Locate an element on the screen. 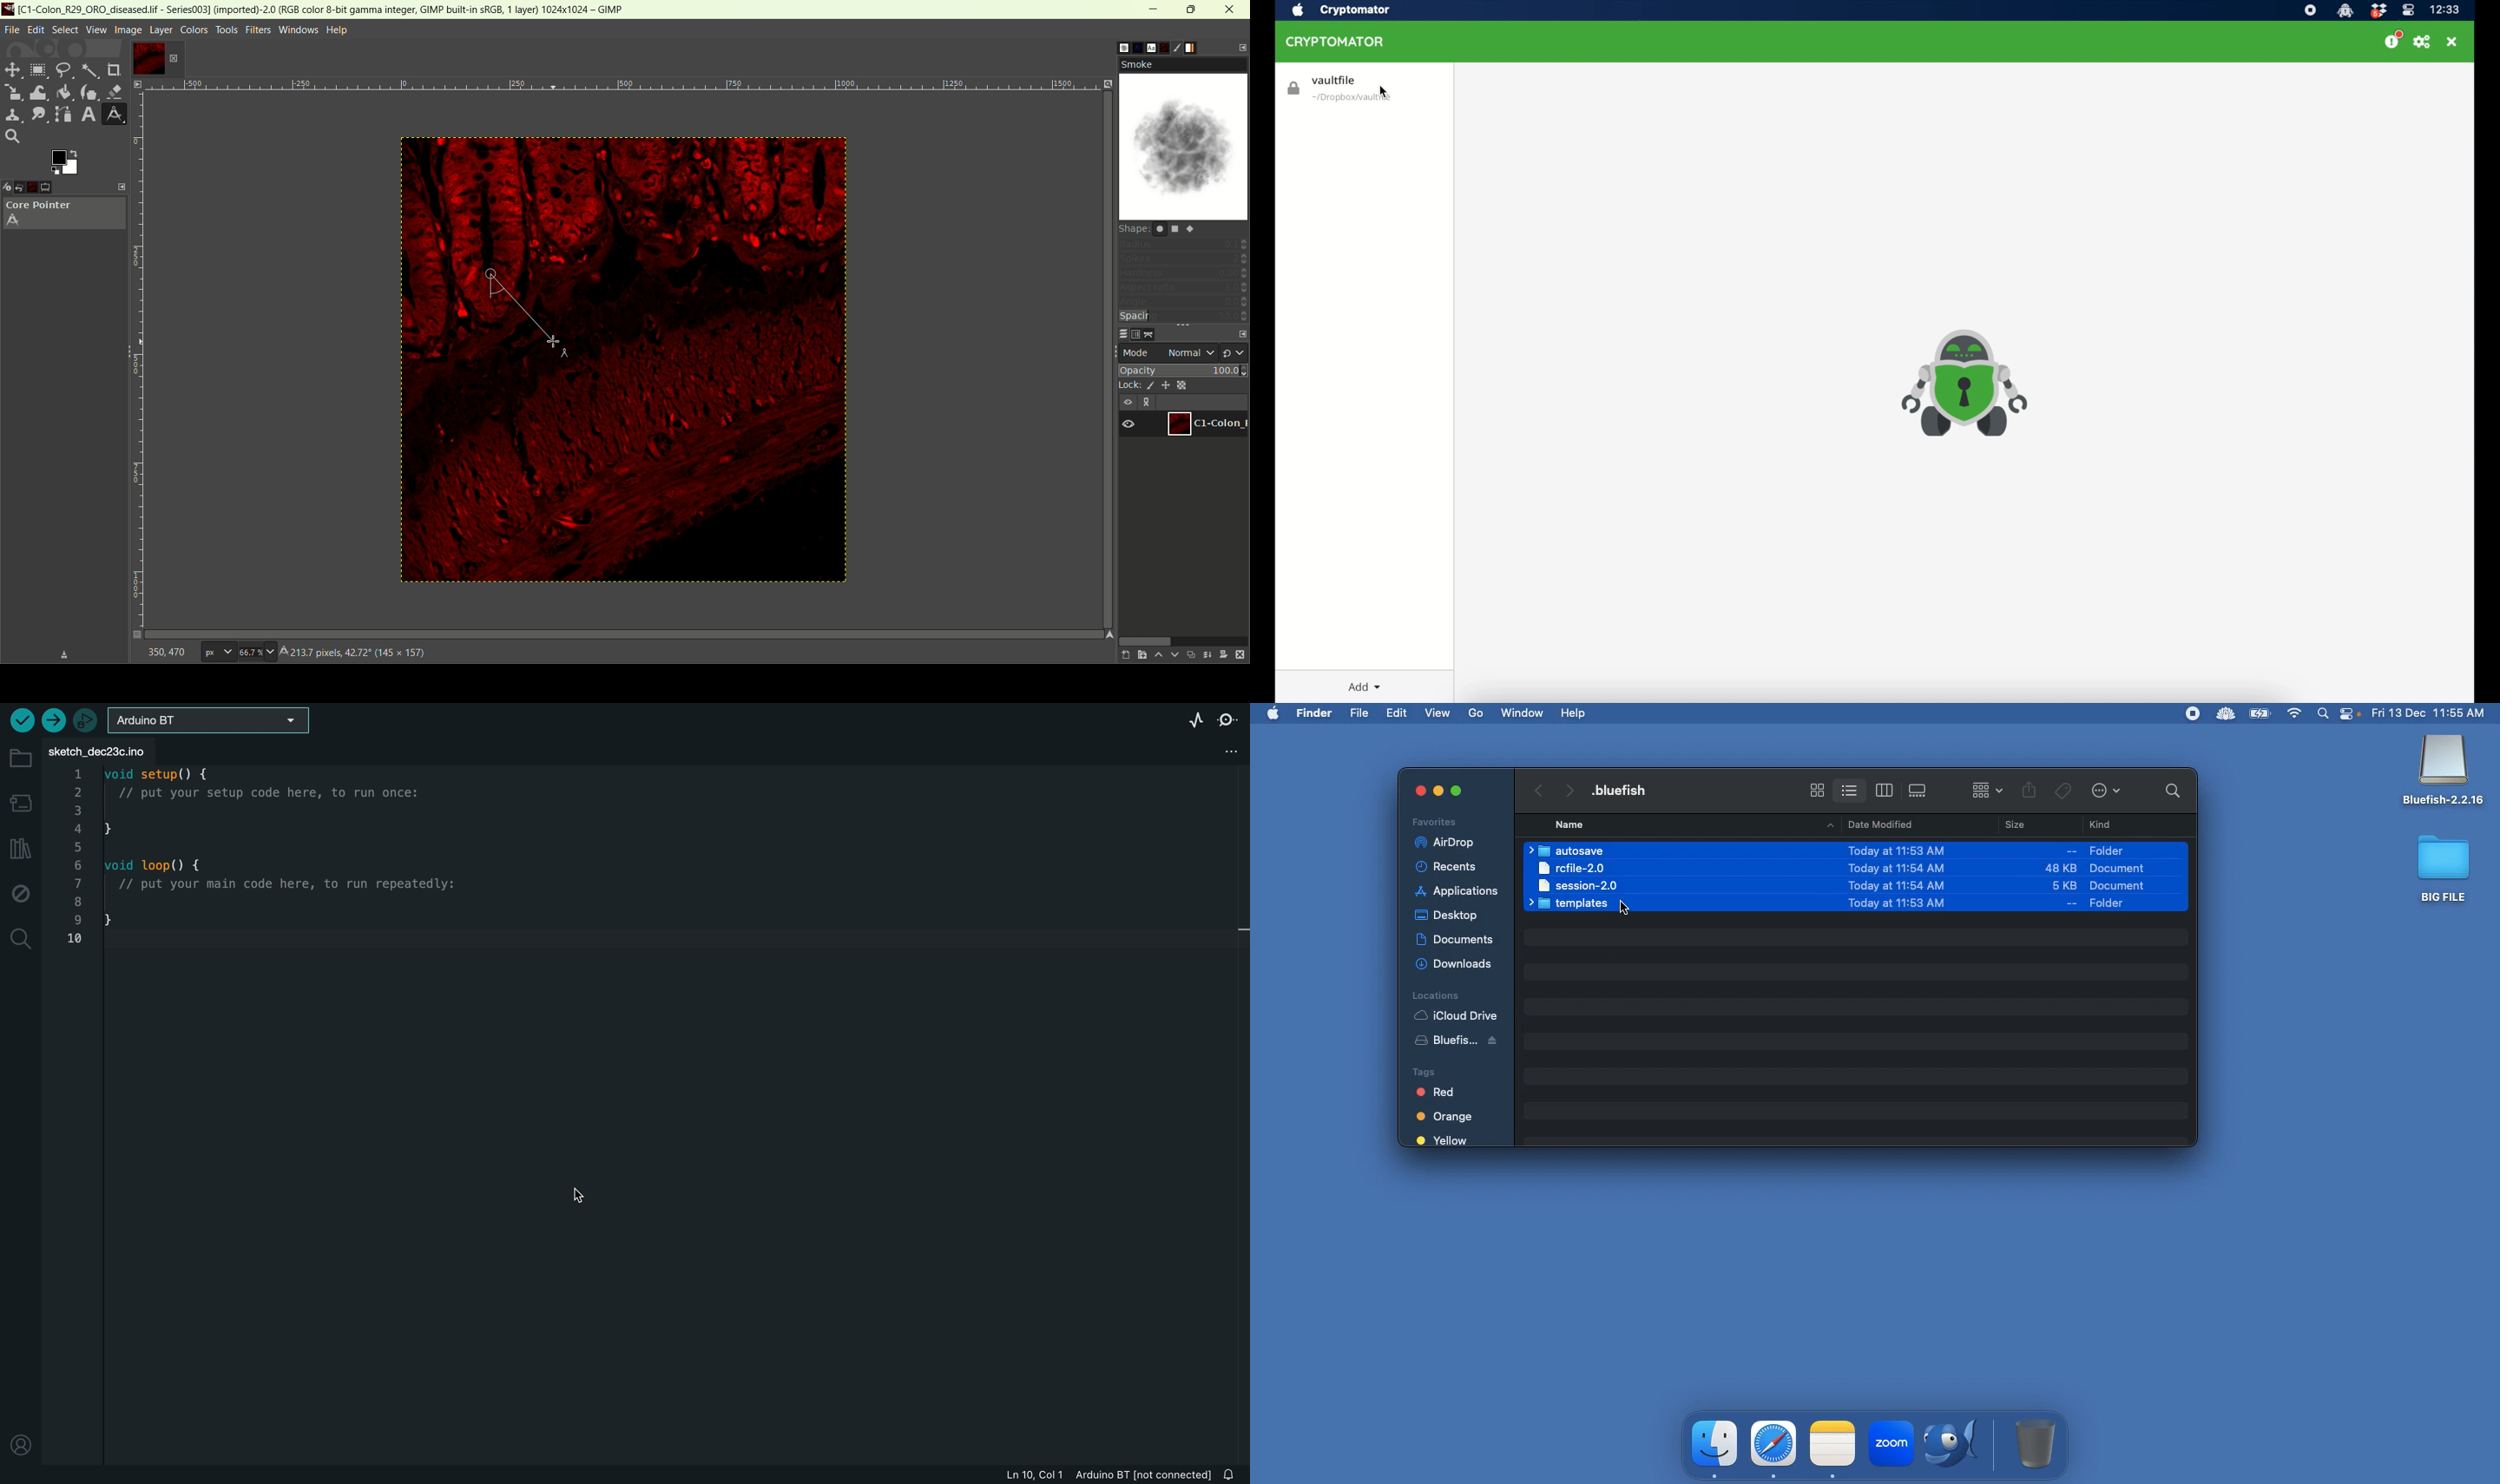 Image resolution: width=2520 pixels, height=1484 pixels. Bluefish is located at coordinates (1464, 1043).